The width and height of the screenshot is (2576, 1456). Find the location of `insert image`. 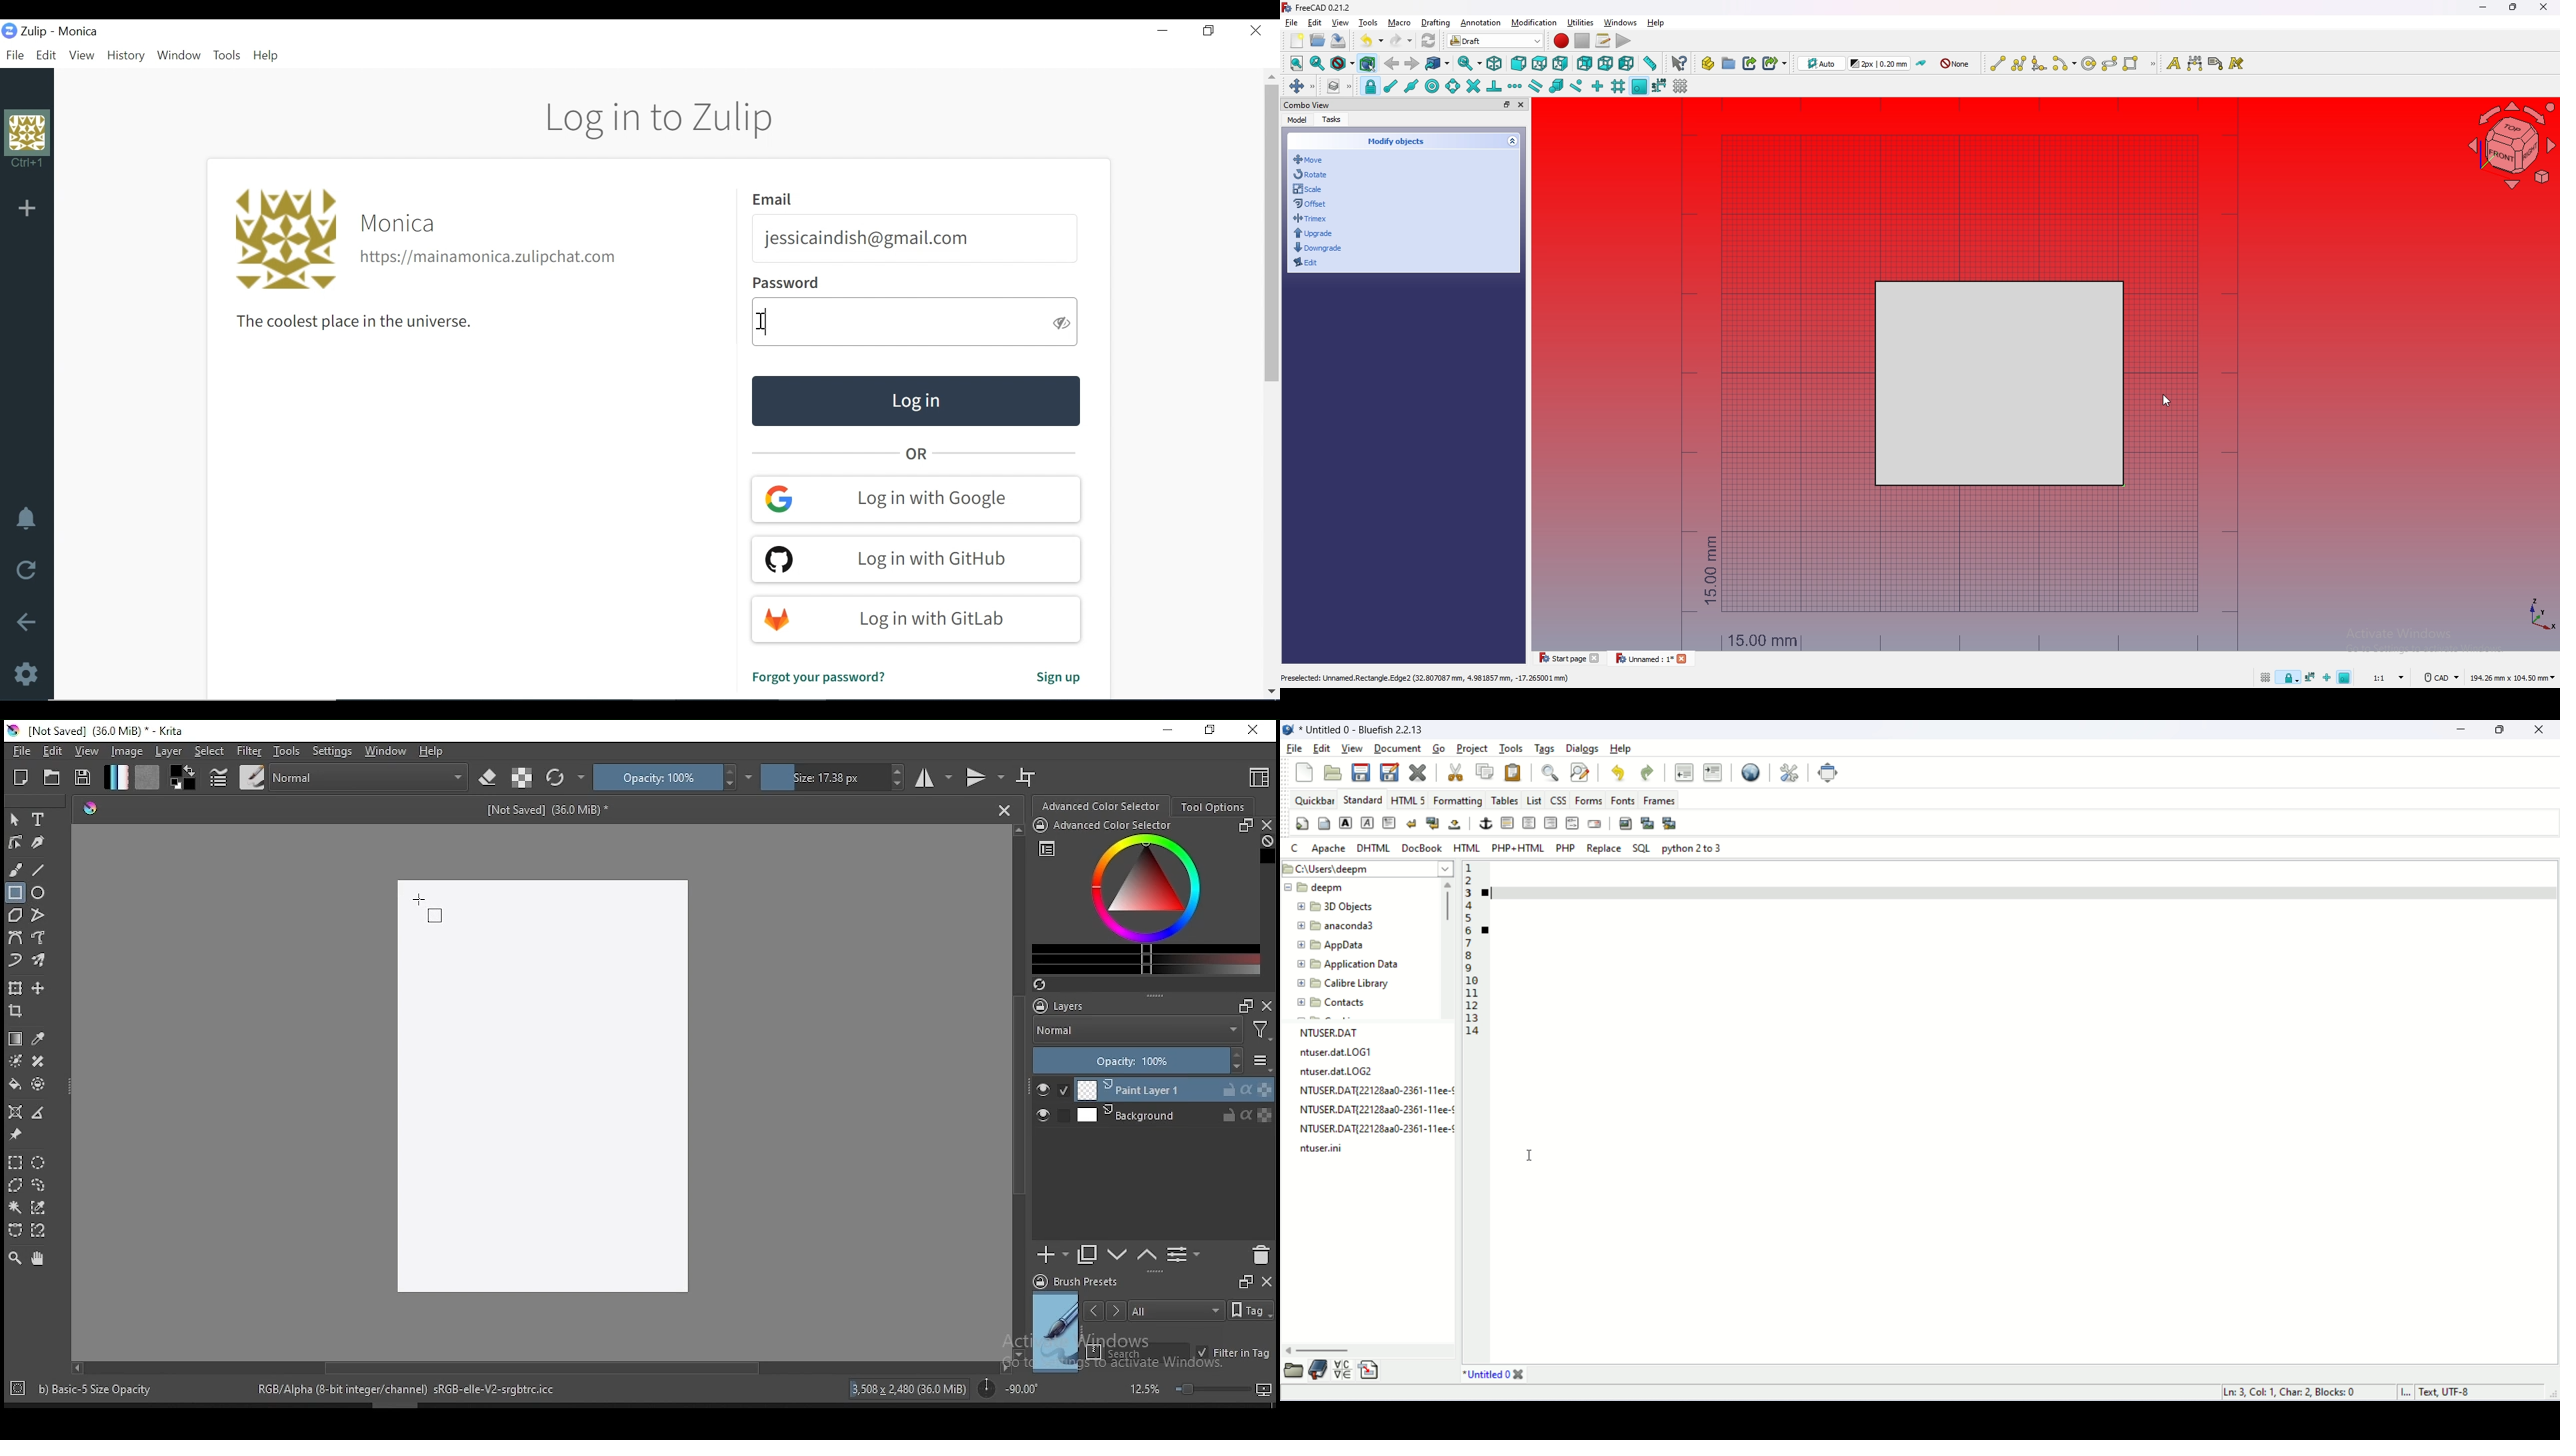

insert image is located at coordinates (1627, 822).